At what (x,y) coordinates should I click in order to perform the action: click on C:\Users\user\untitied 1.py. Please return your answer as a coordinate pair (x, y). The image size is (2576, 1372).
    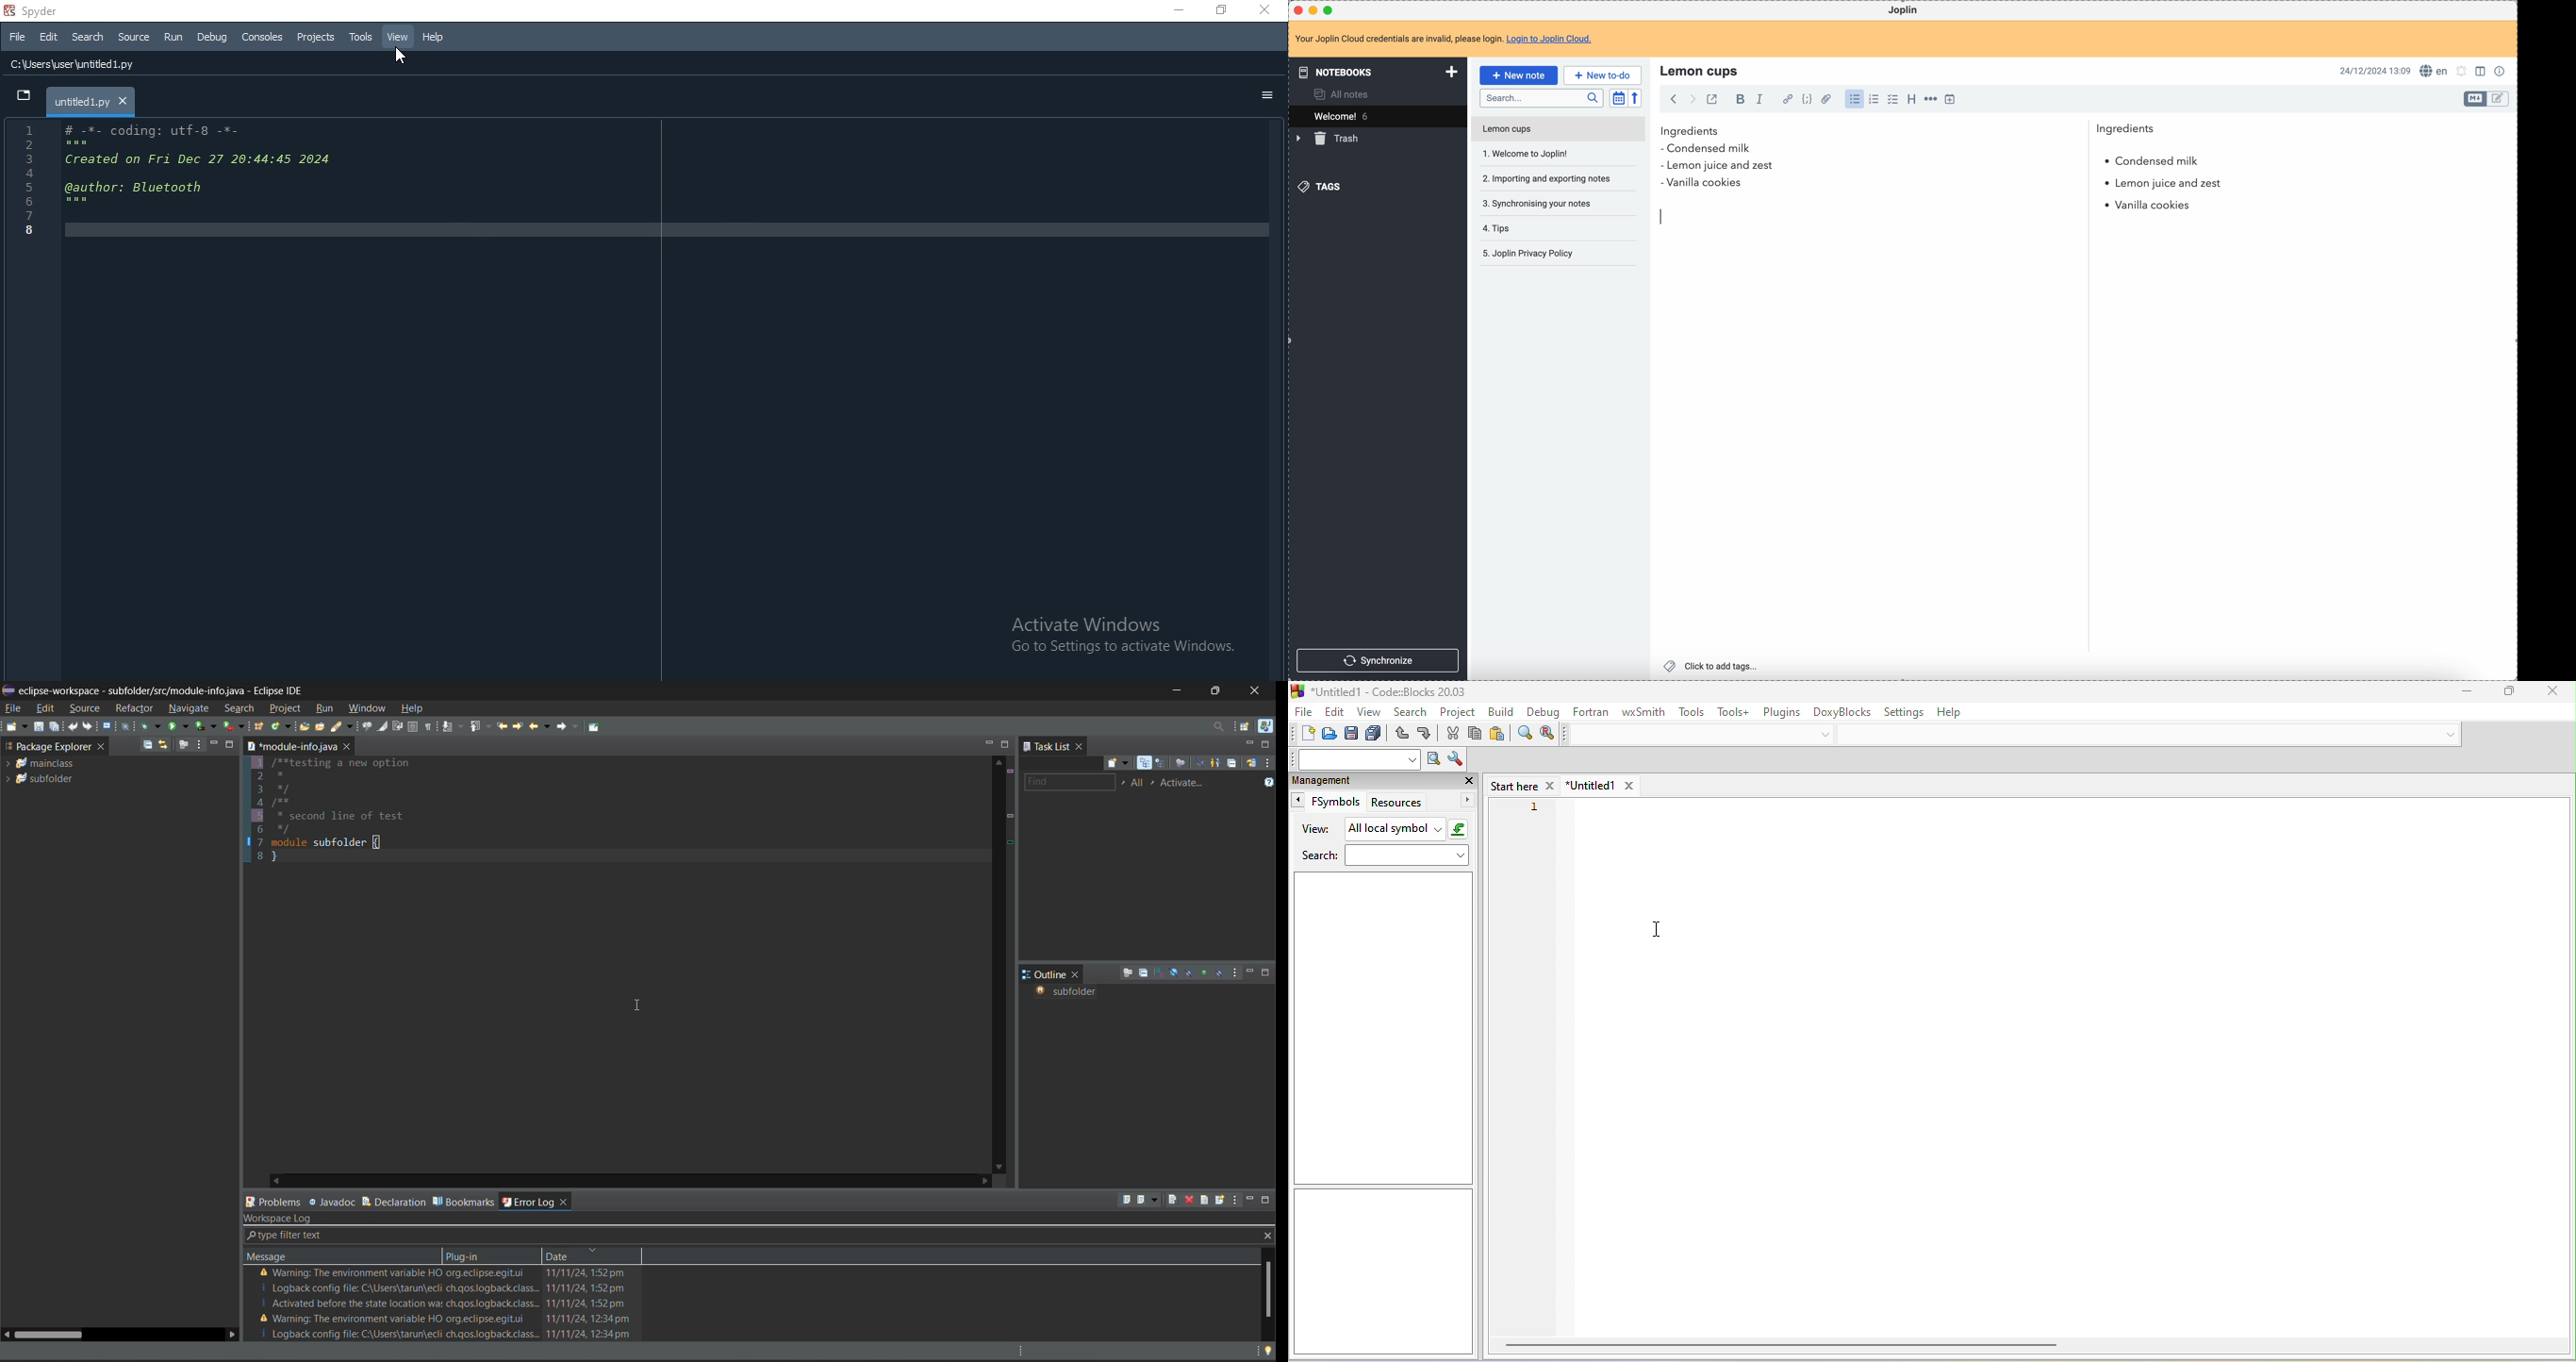
    Looking at the image, I should click on (88, 66).